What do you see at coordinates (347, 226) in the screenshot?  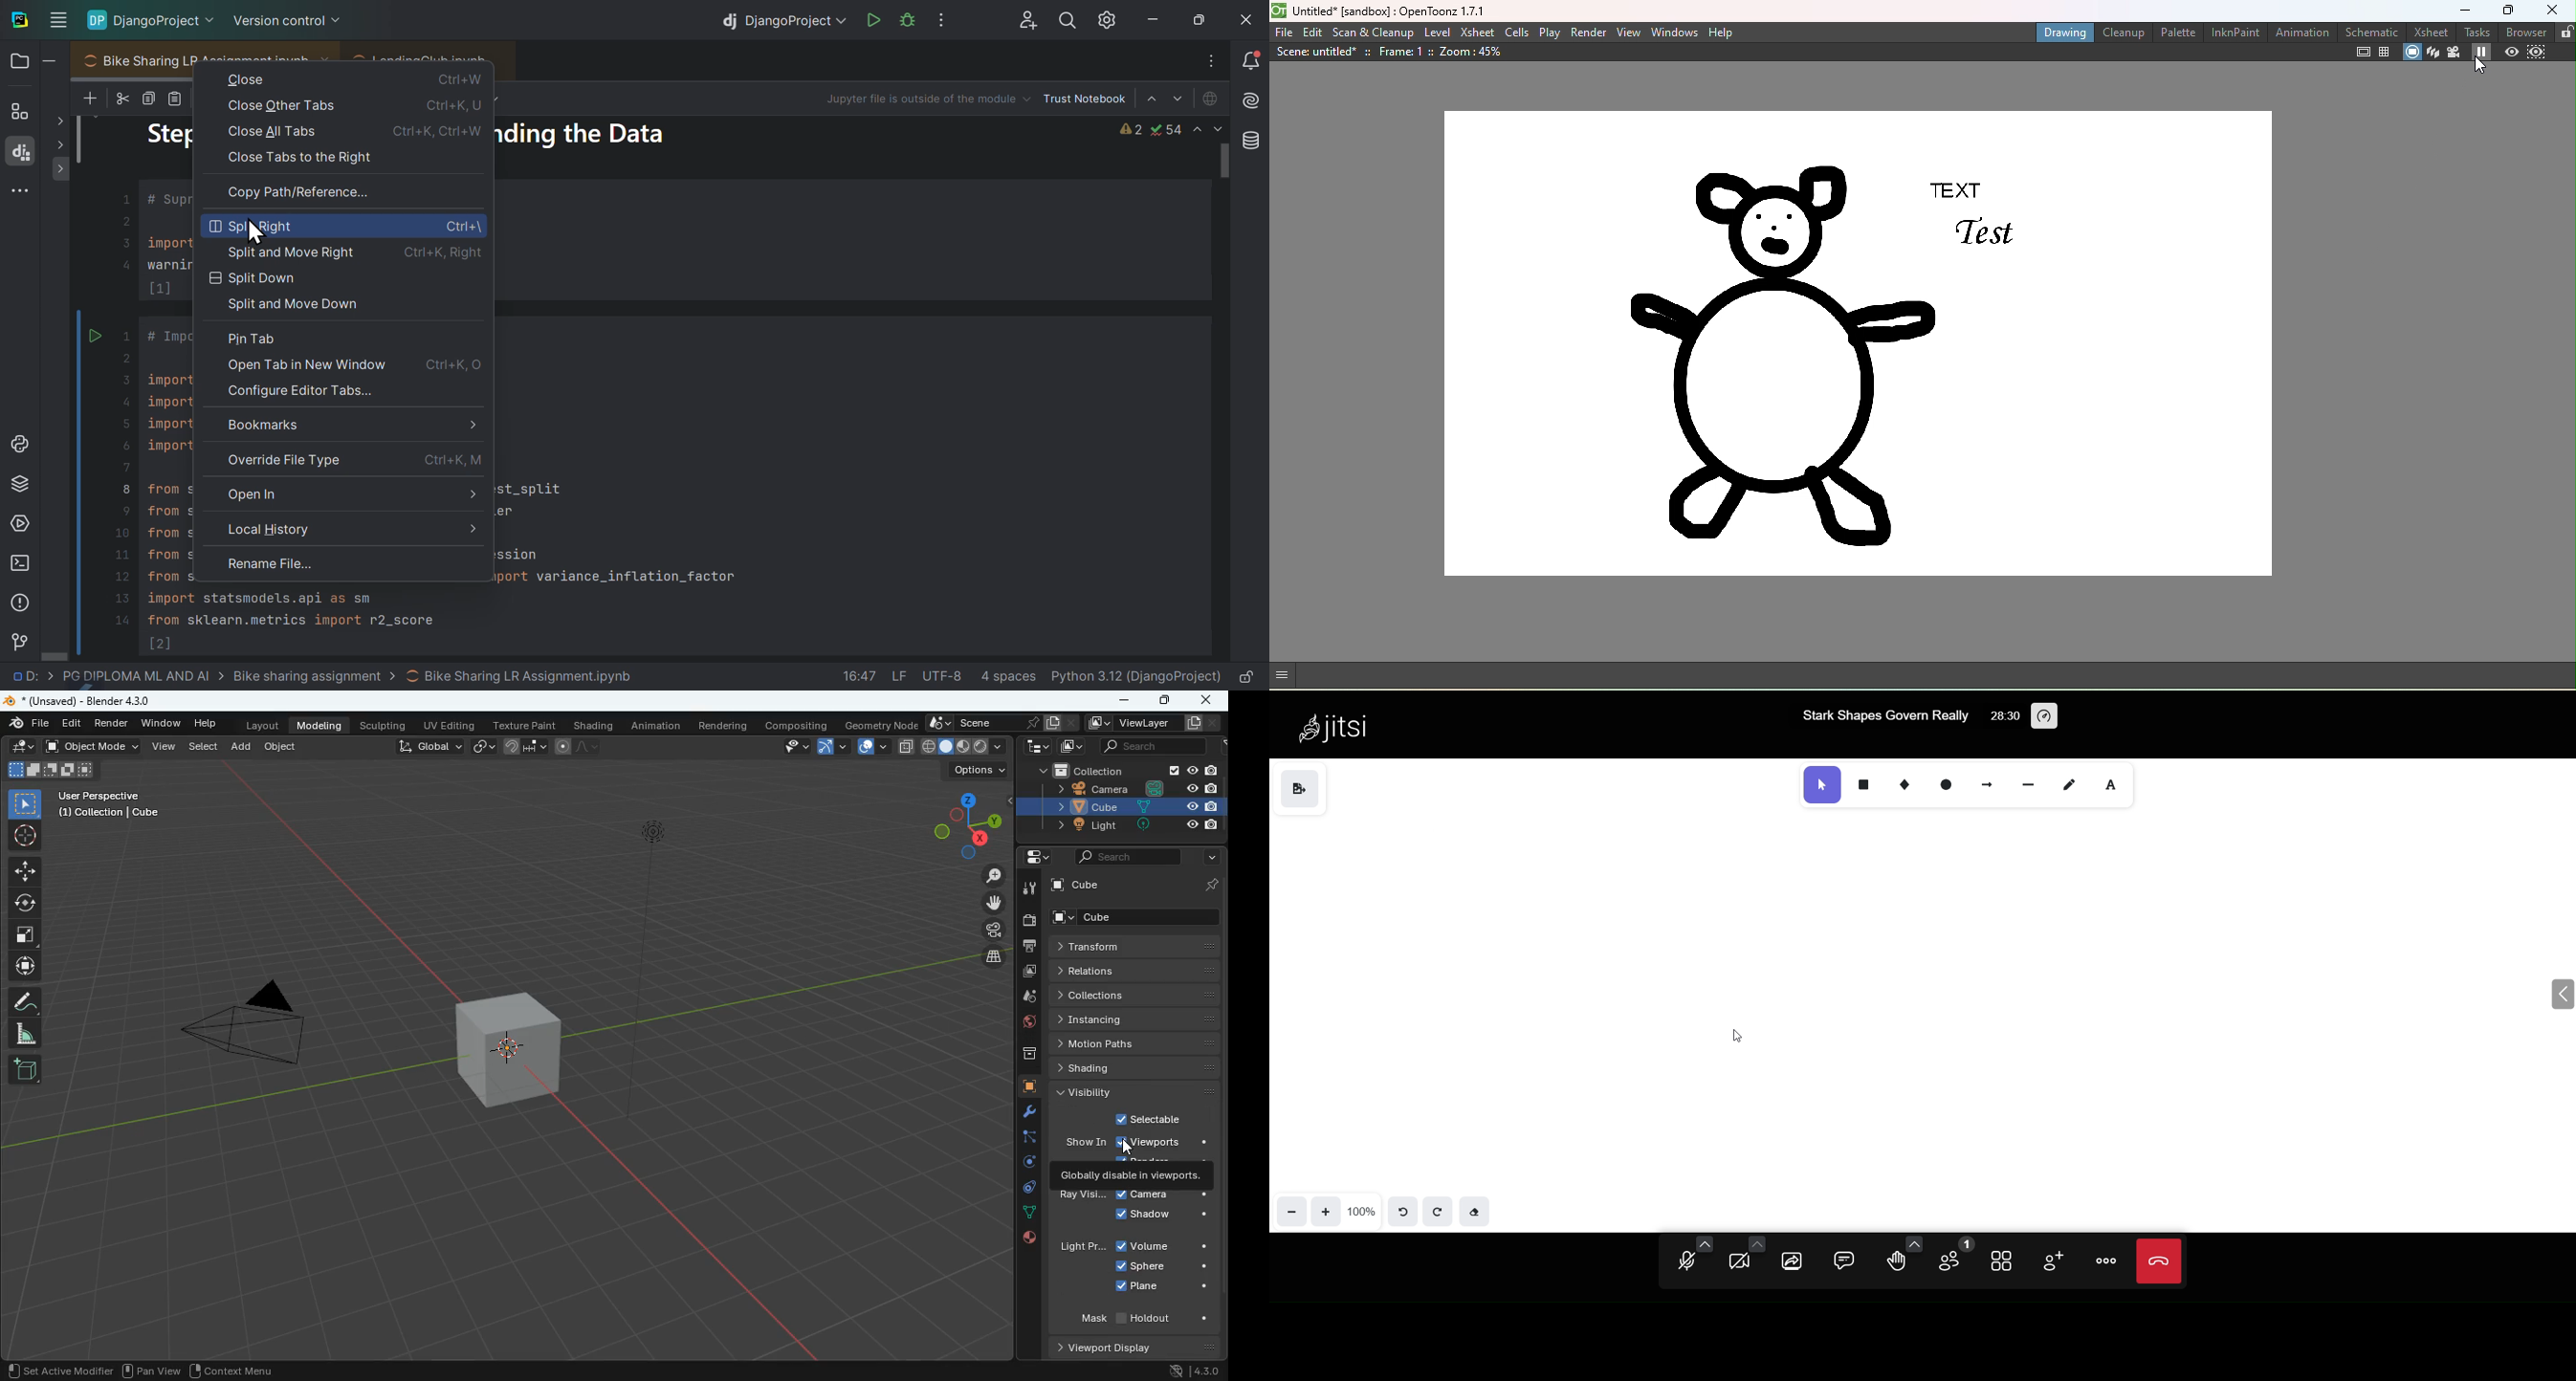 I see `Split right` at bounding box center [347, 226].